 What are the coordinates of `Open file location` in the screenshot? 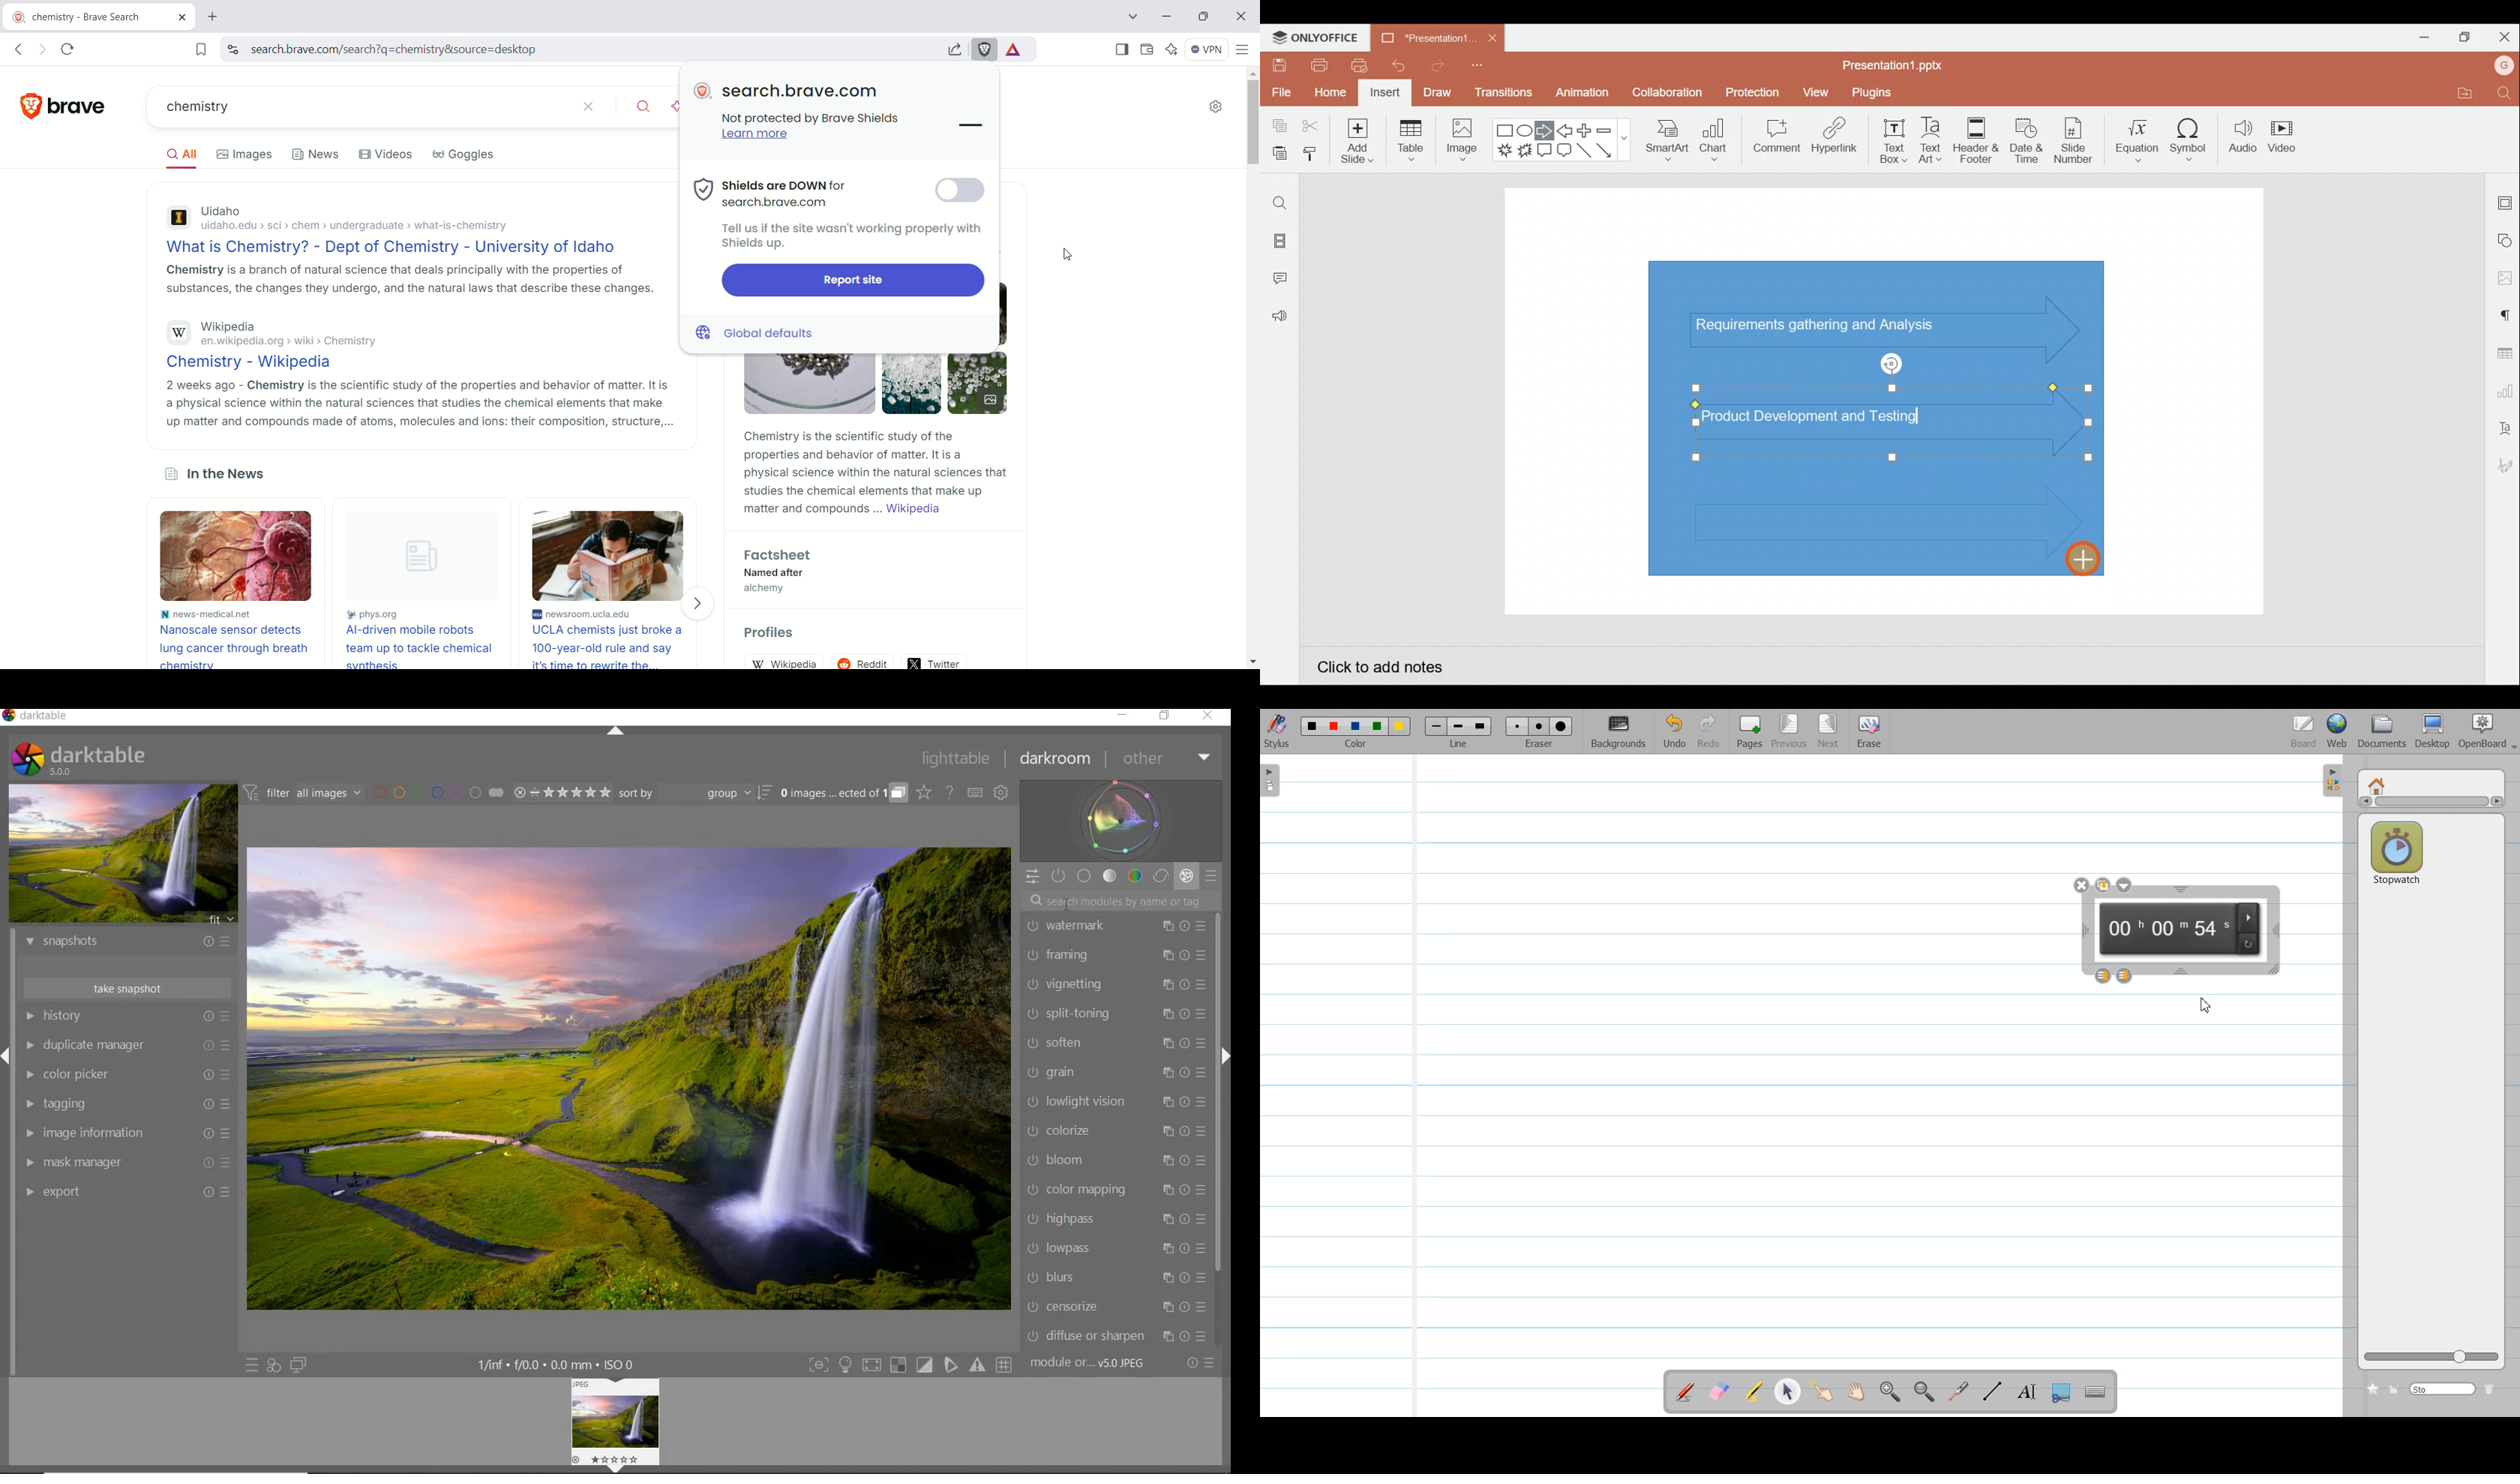 It's located at (2462, 93).